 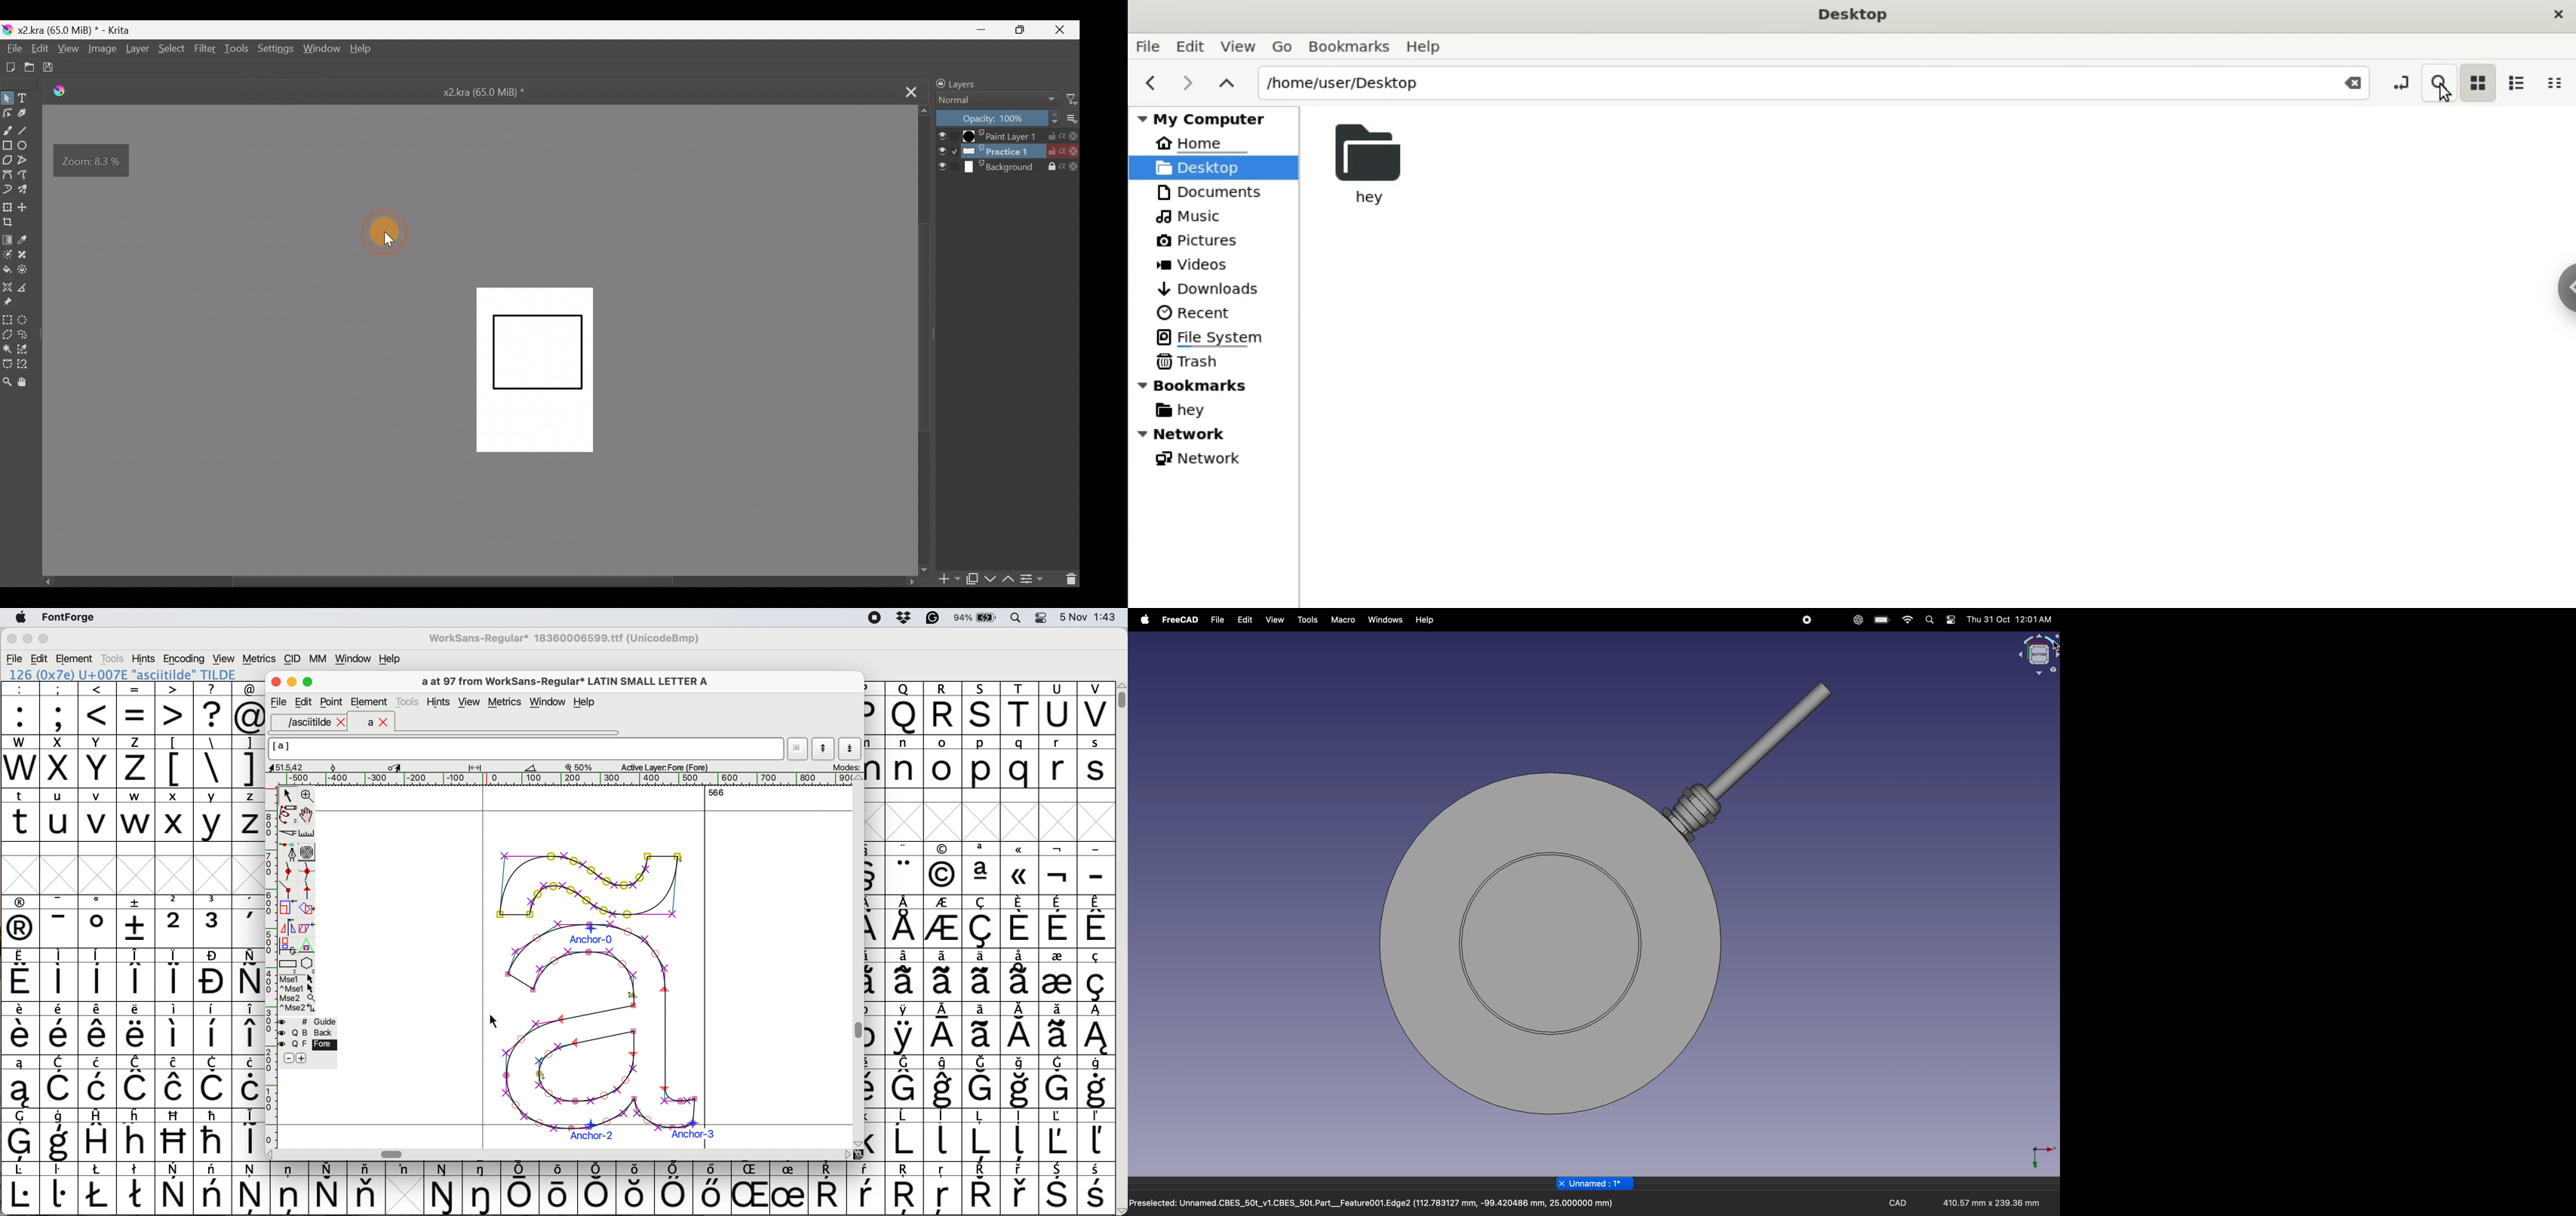 I want to click on measure distance, so click(x=308, y=834).